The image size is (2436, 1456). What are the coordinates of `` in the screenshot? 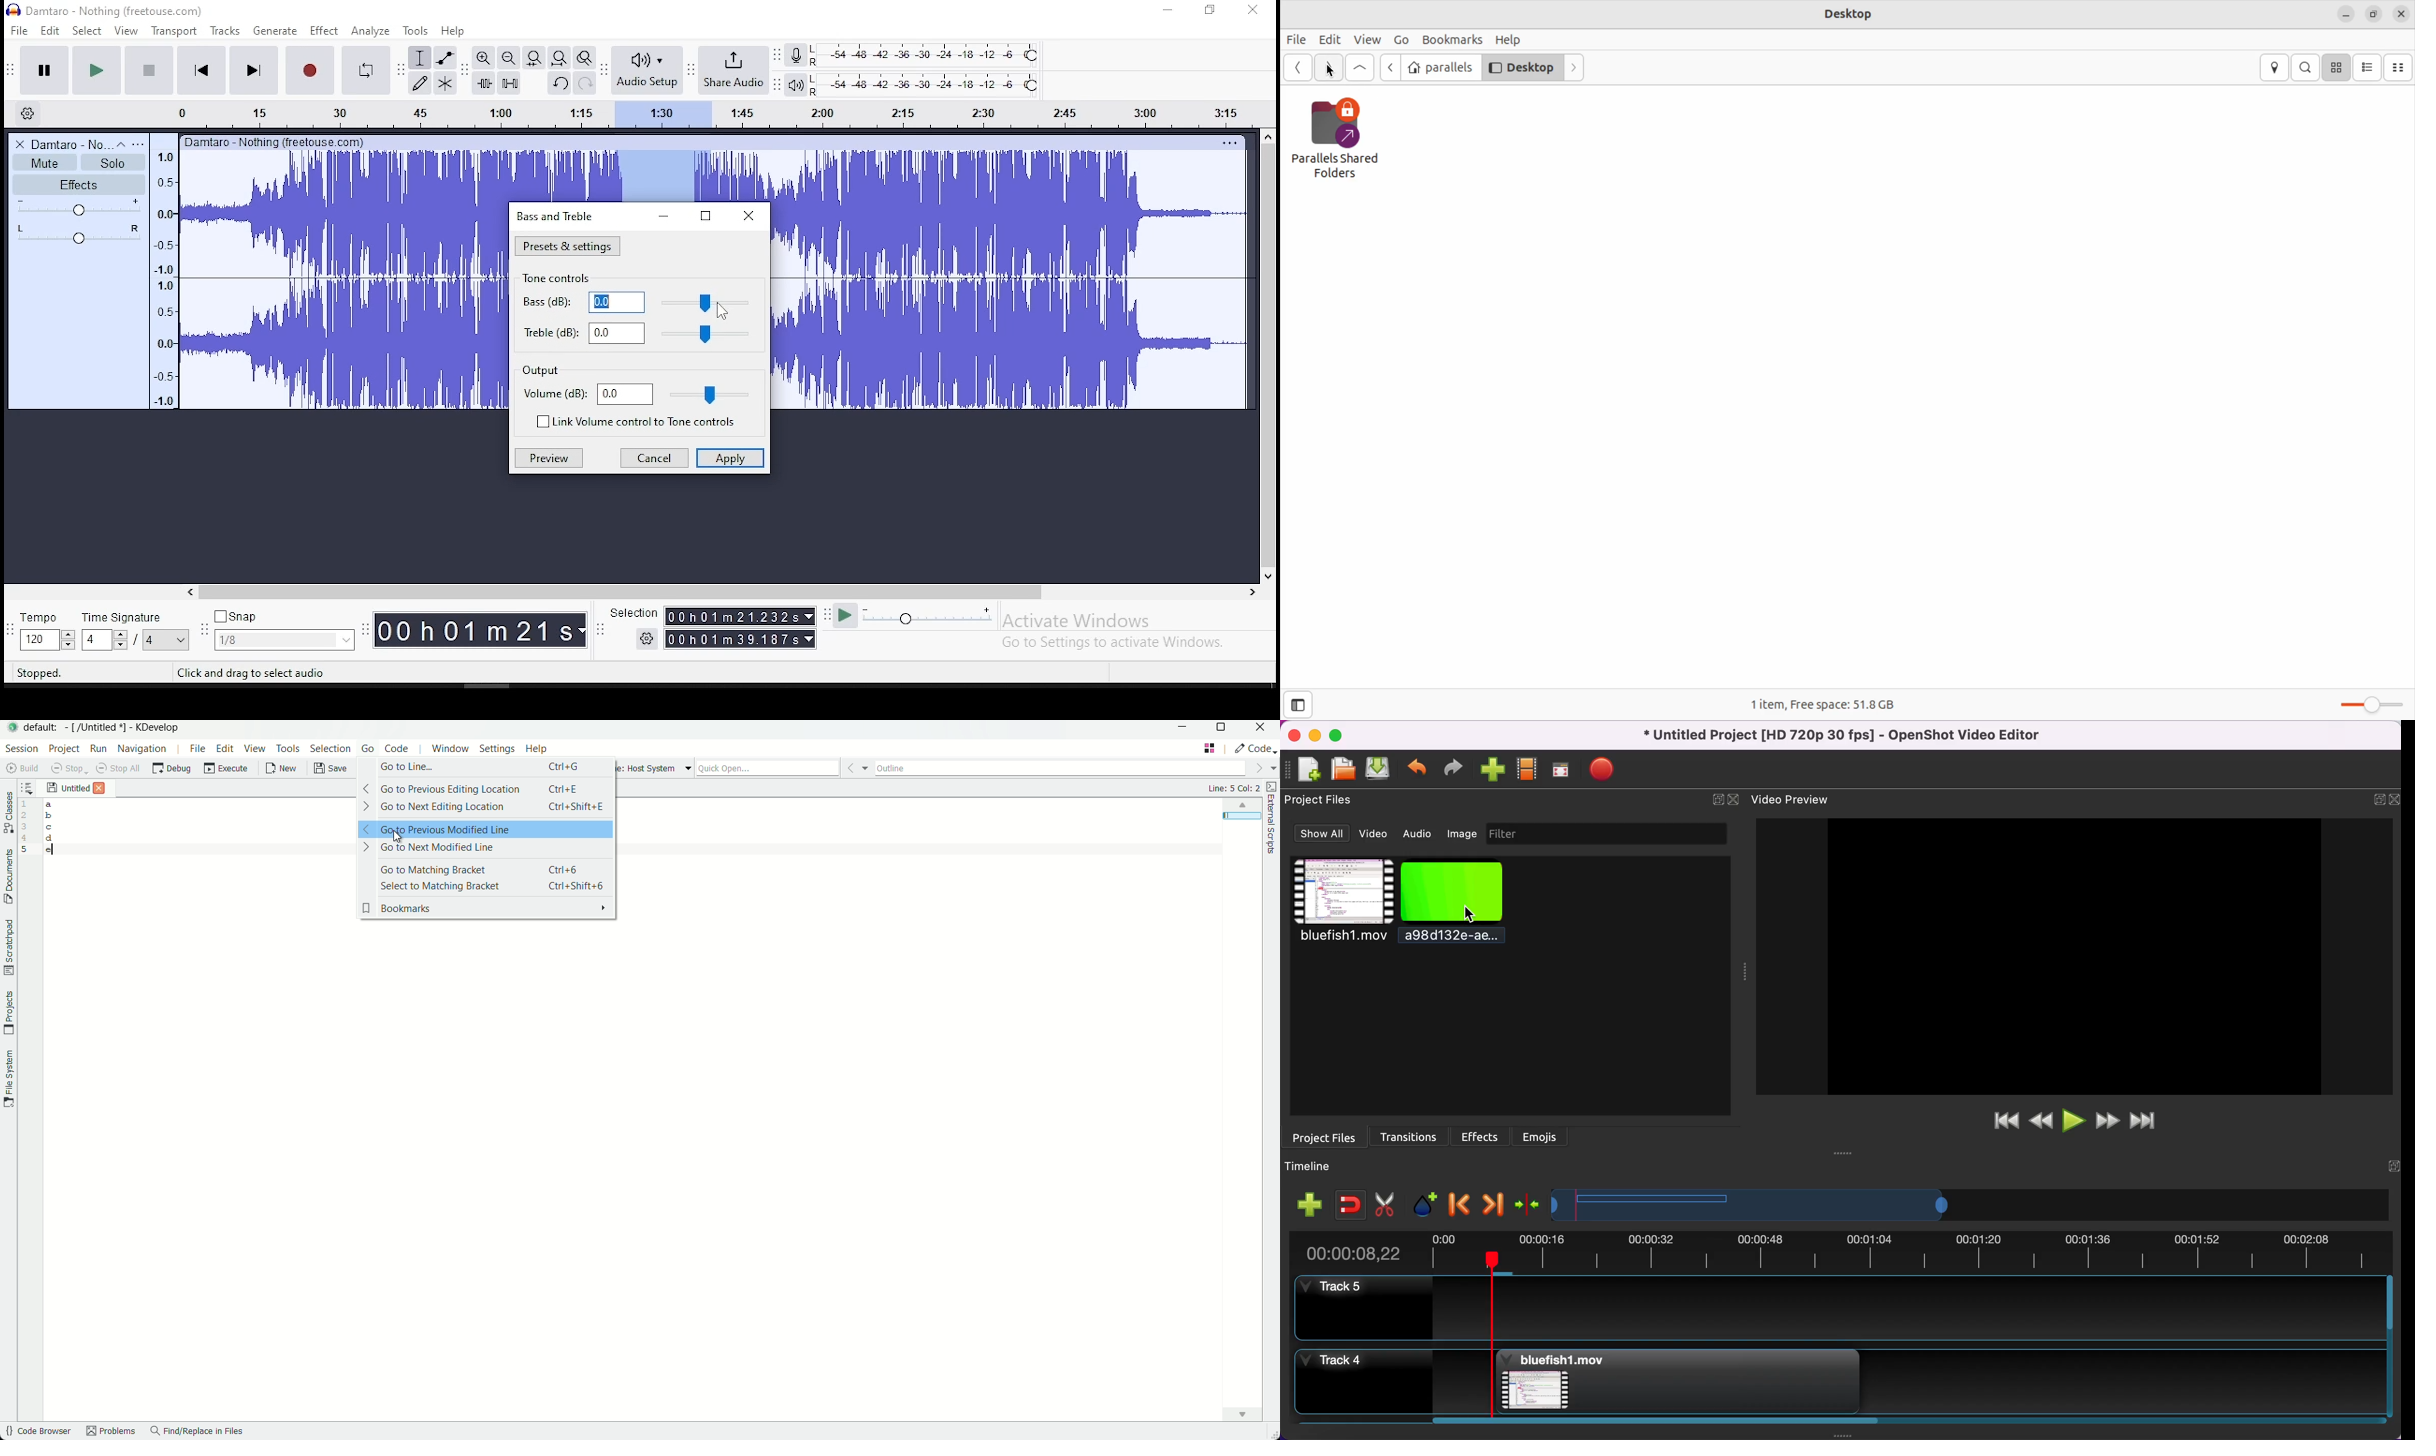 It's located at (1229, 142).